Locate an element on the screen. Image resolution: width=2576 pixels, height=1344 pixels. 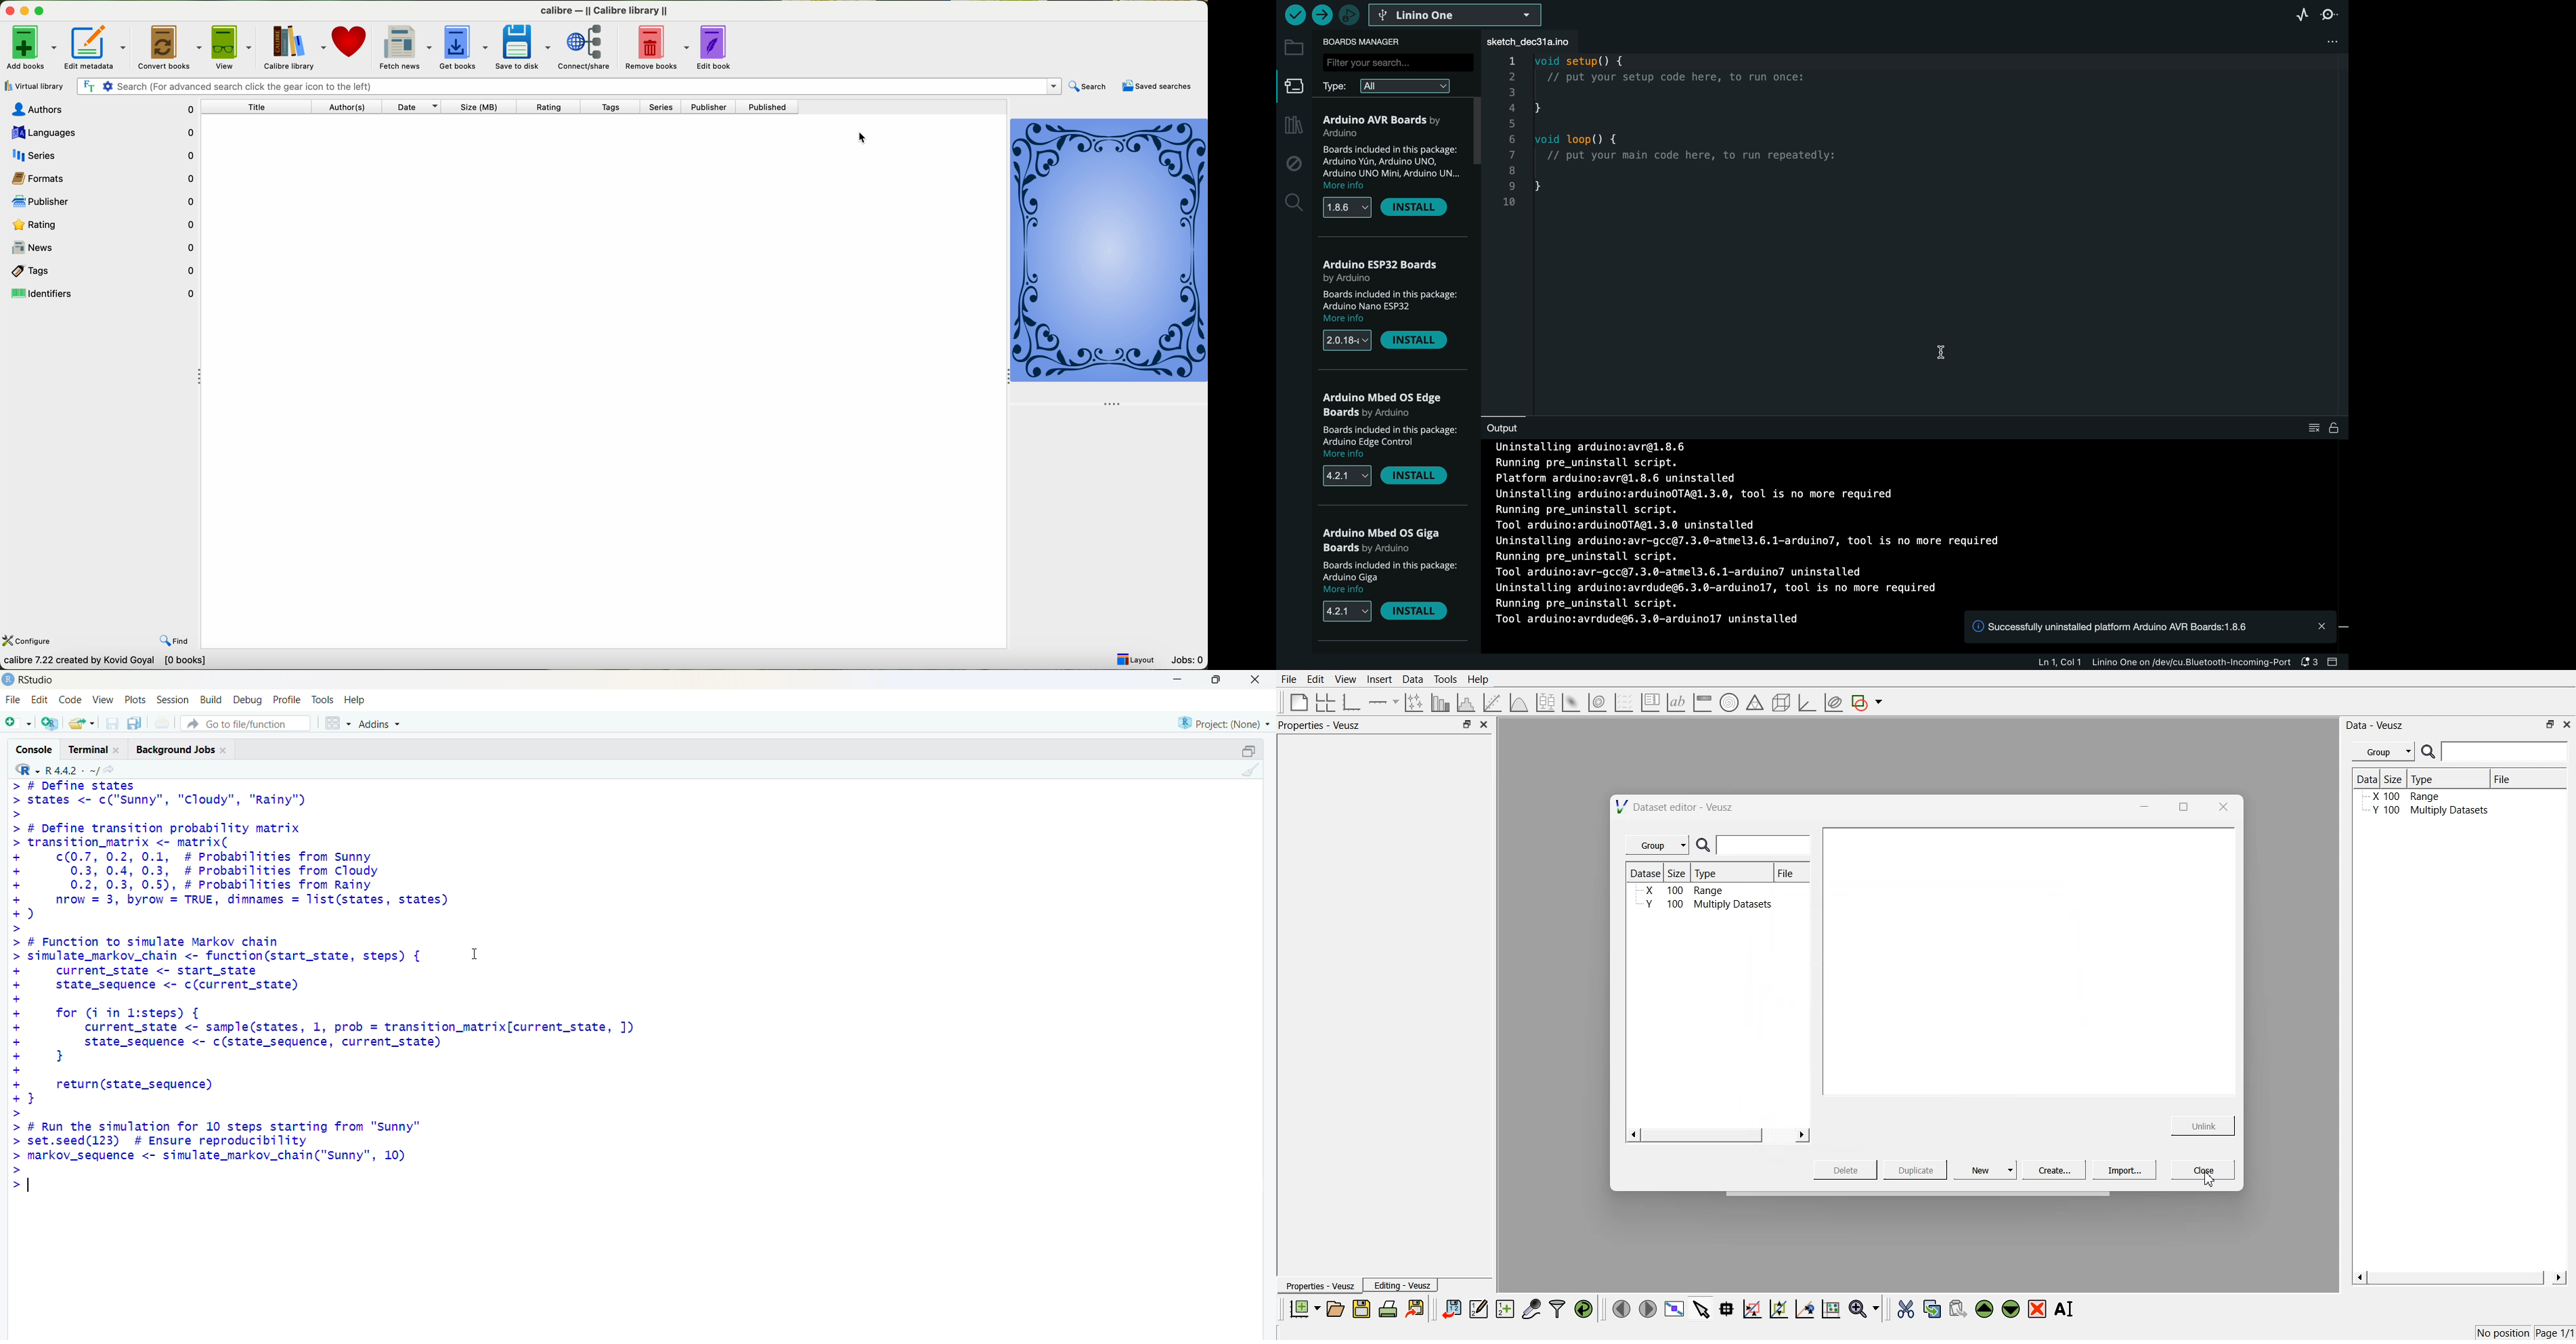
workspace panes is located at coordinates (337, 725).